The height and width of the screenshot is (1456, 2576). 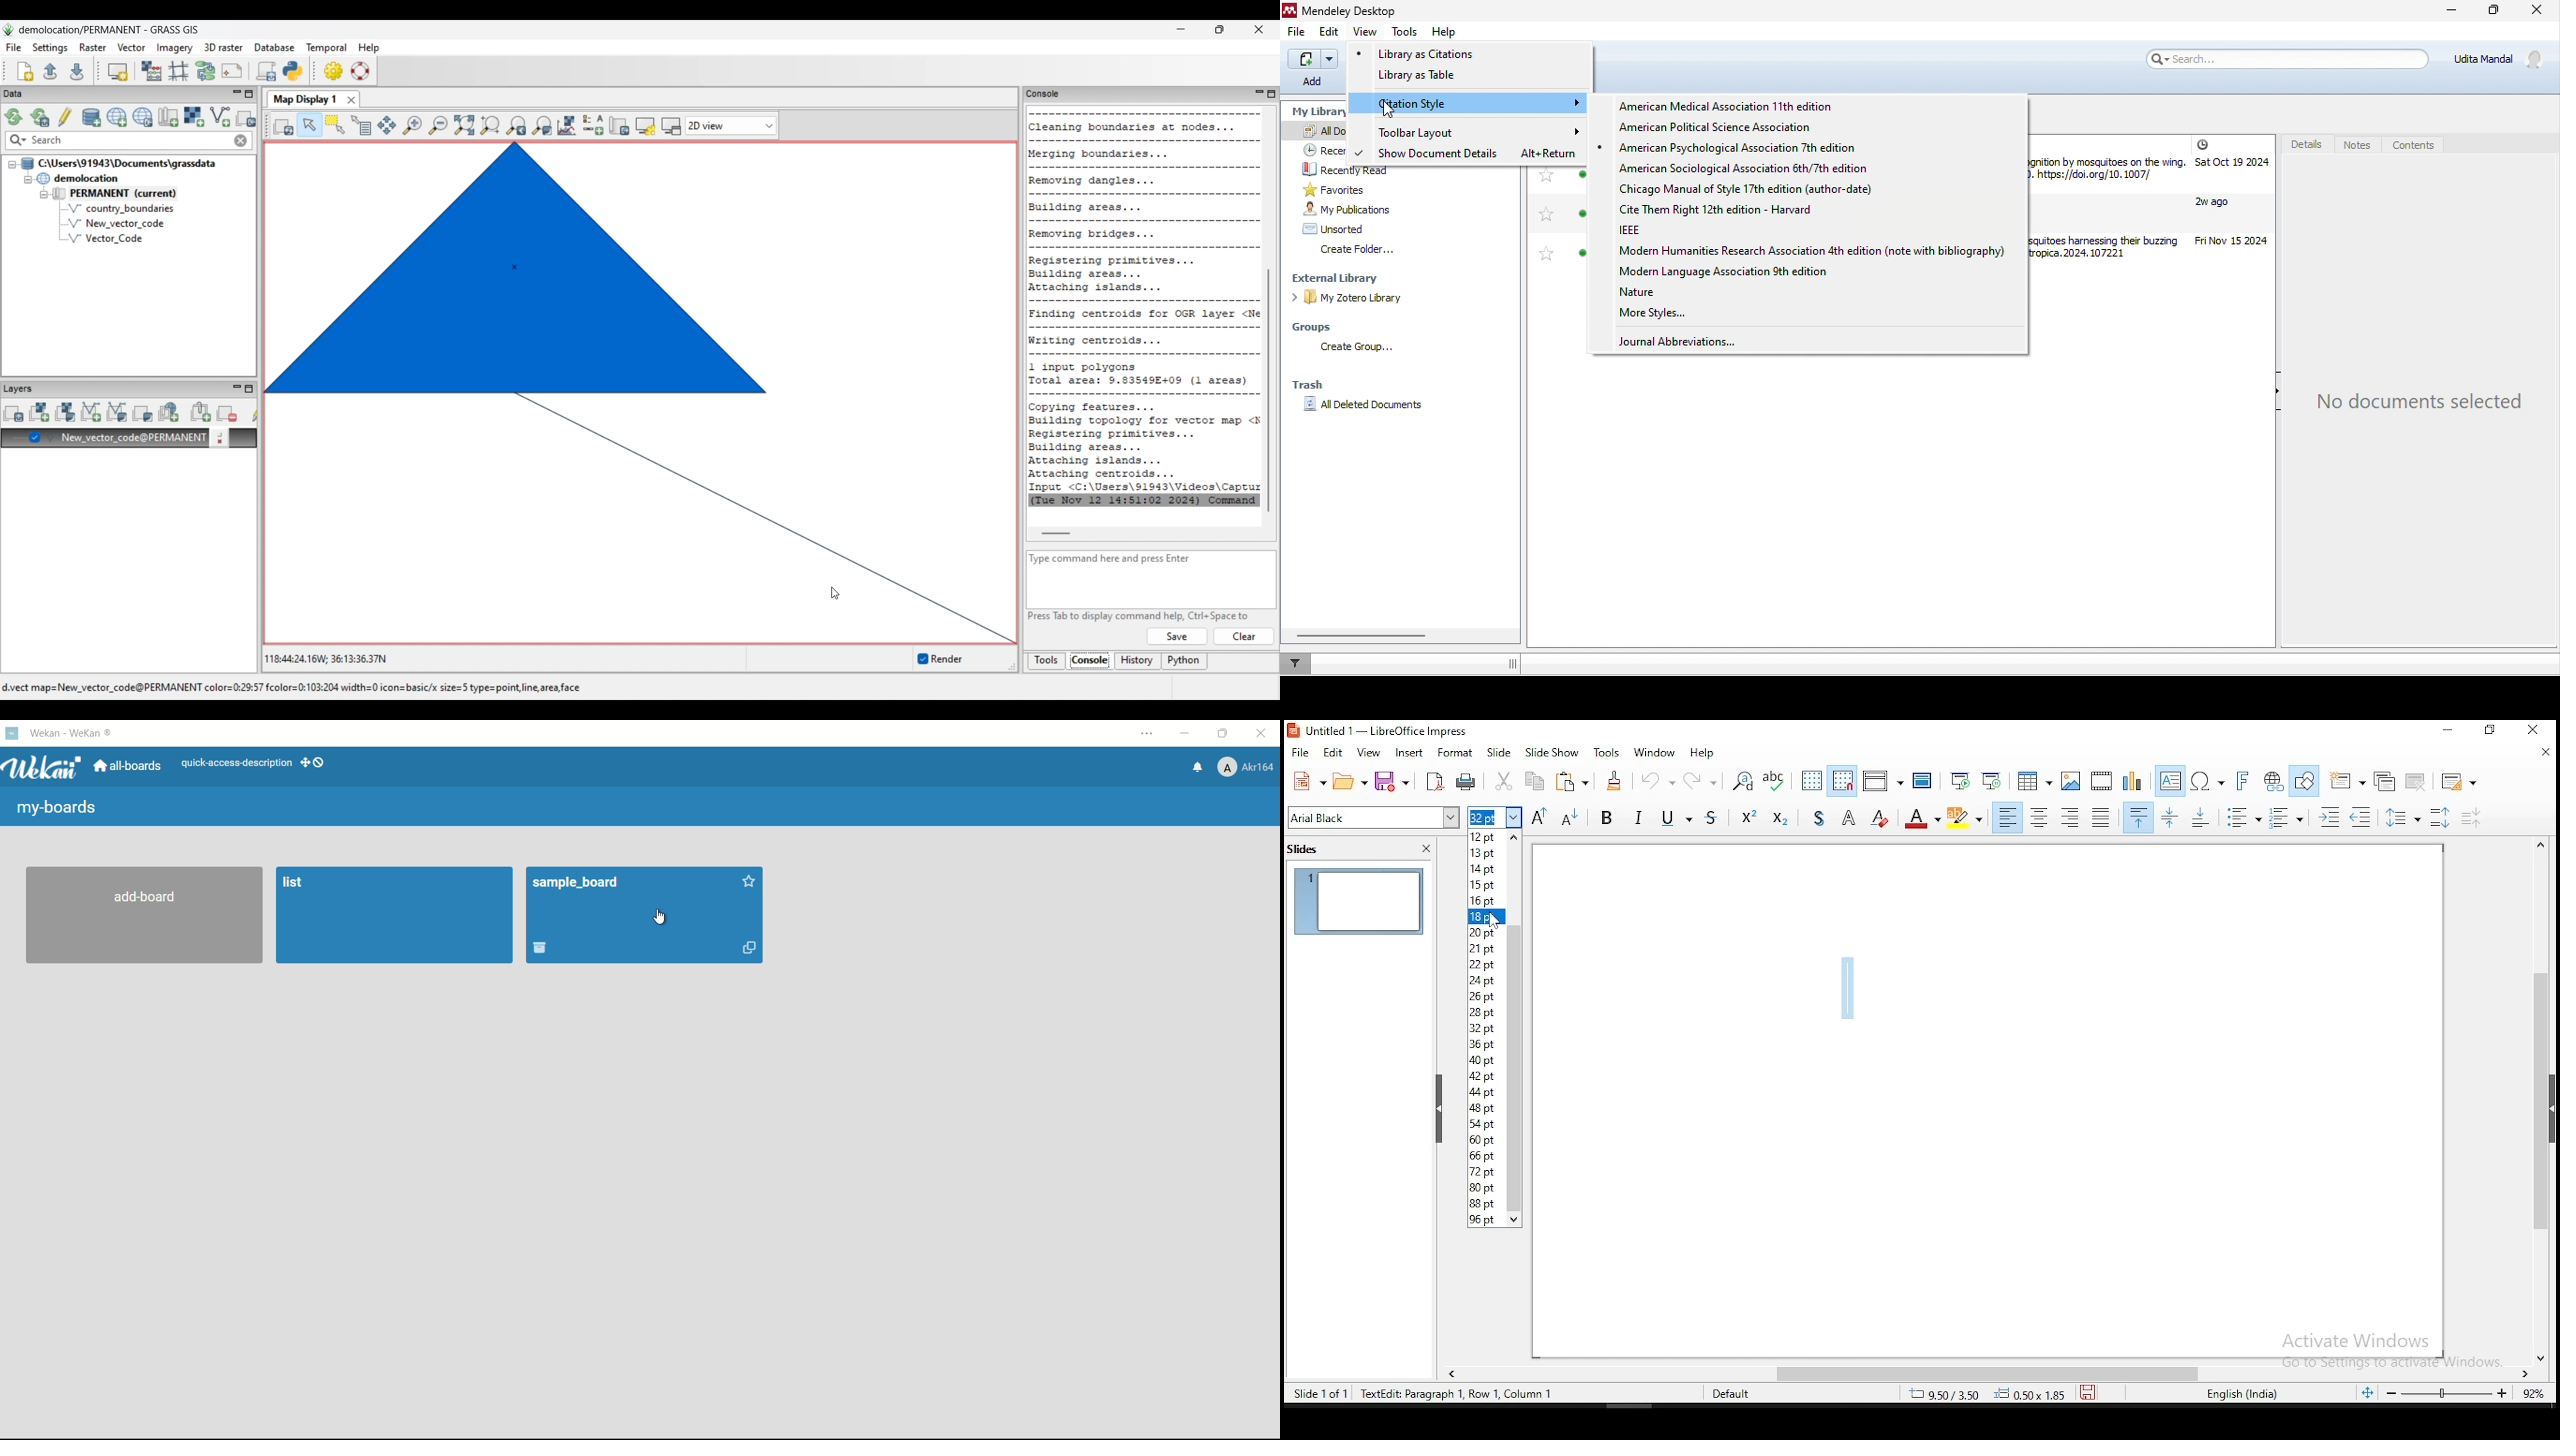 What do you see at coordinates (1571, 781) in the screenshot?
I see `paste` at bounding box center [1571, 781].